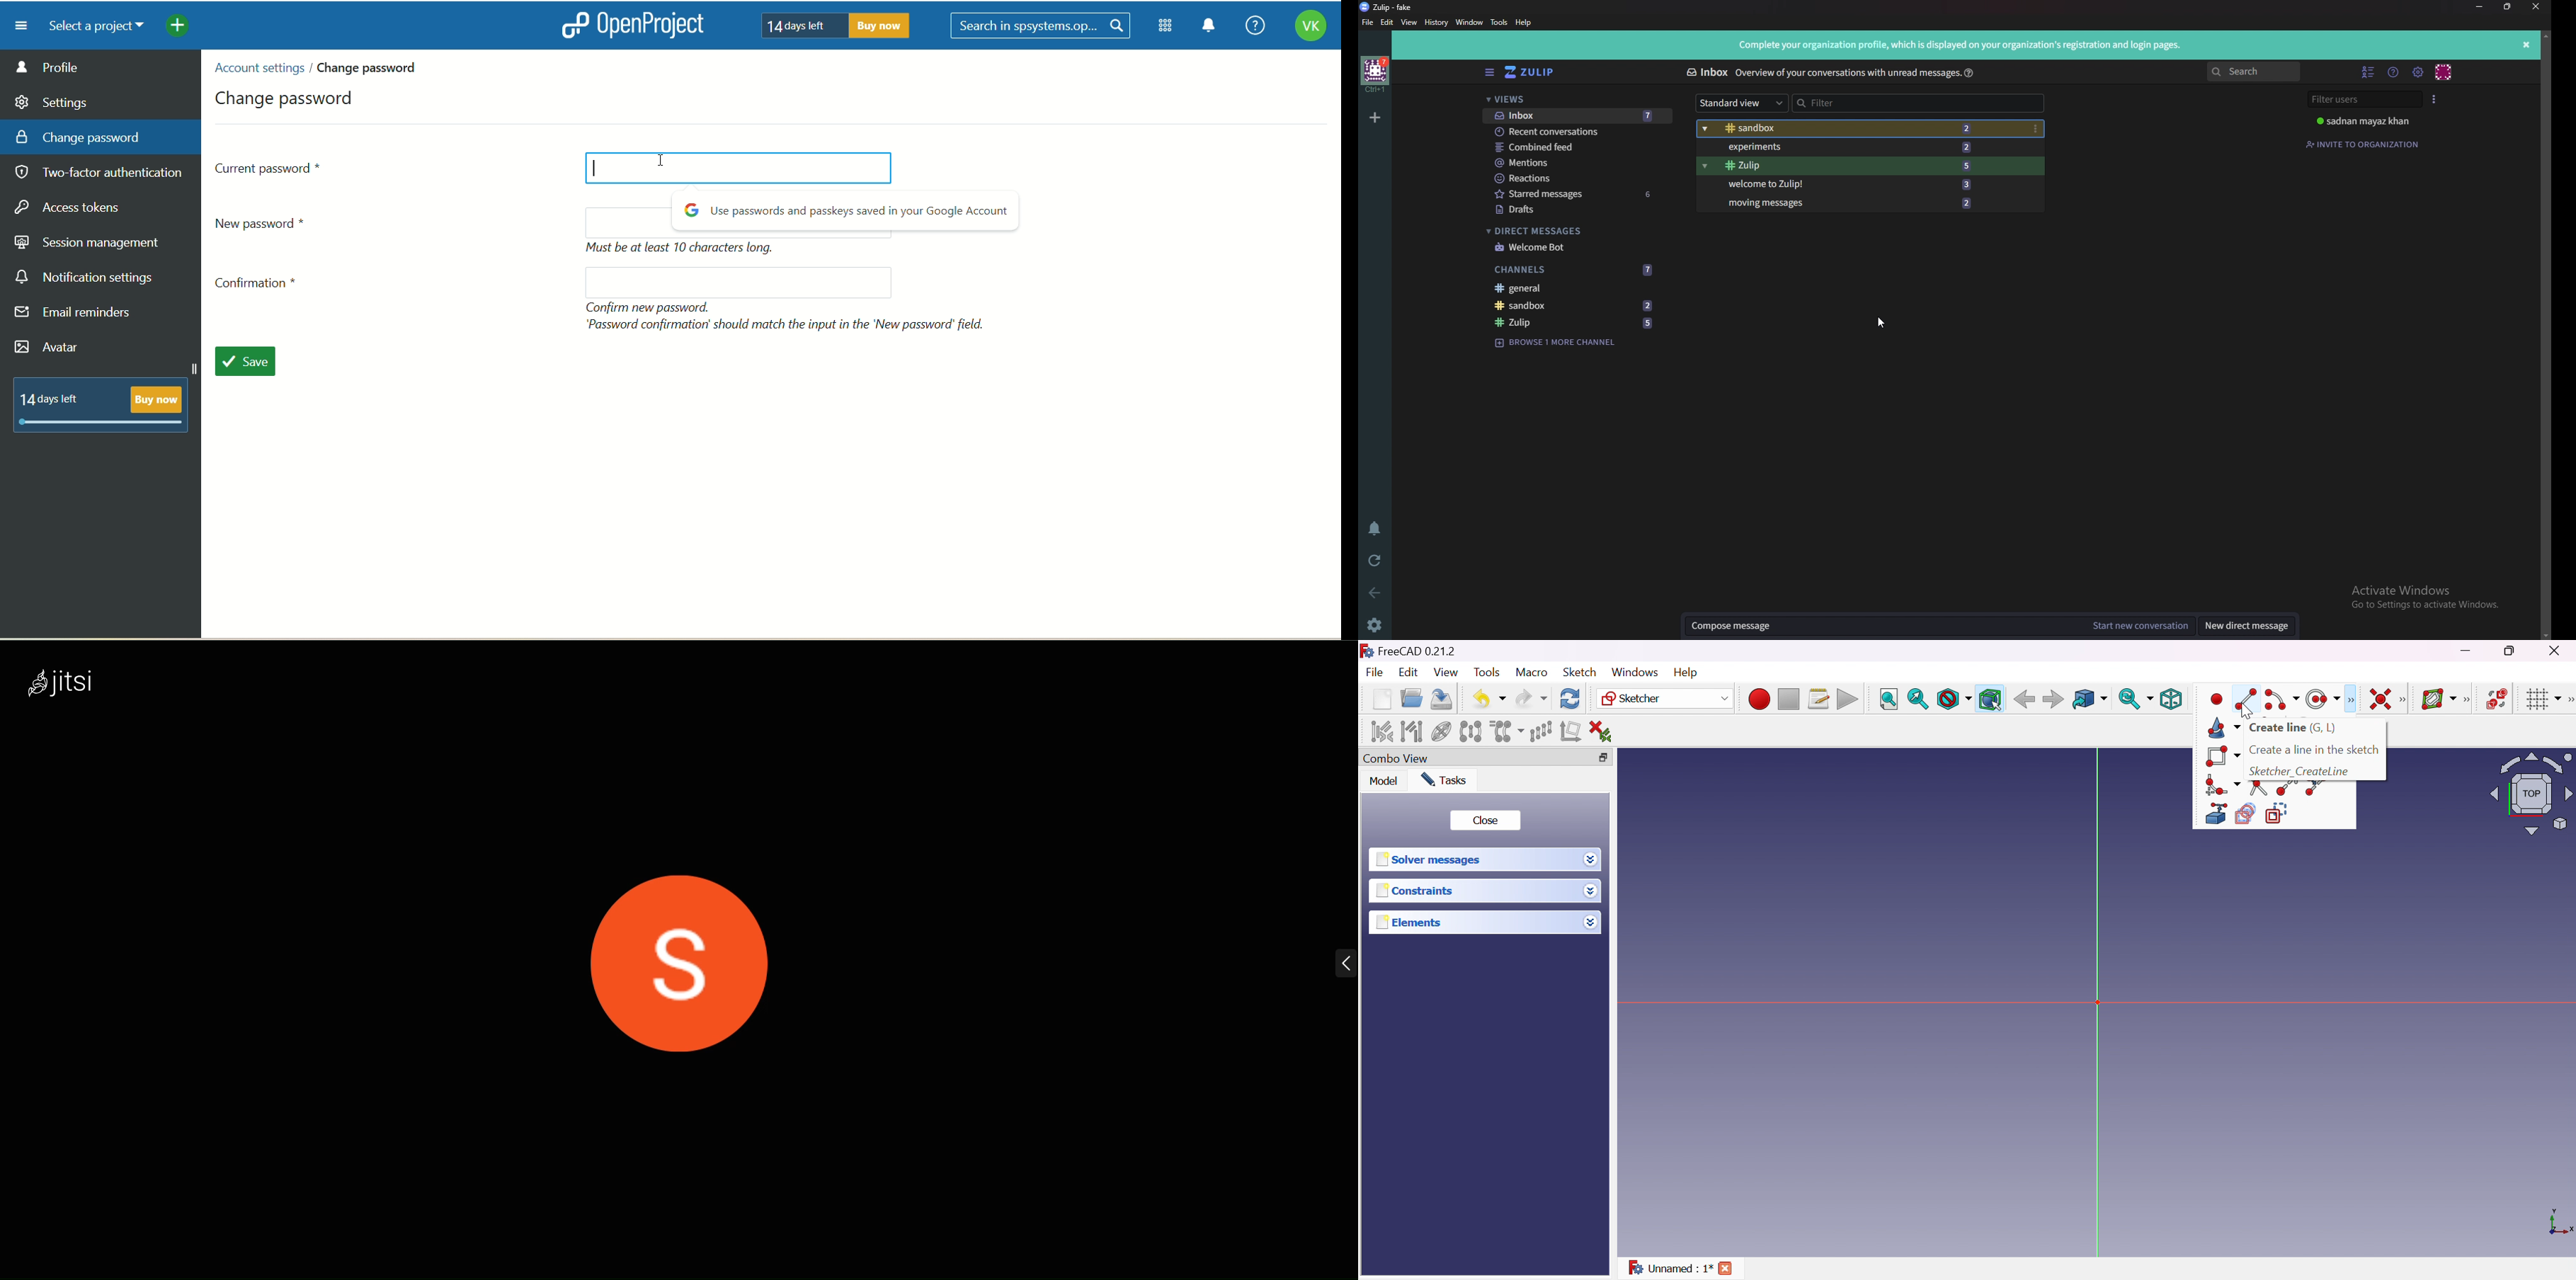  What do you see at coordinates (1592, 924) in the screenshot?
I see `Drop down` at bounding box center [1592, 924].